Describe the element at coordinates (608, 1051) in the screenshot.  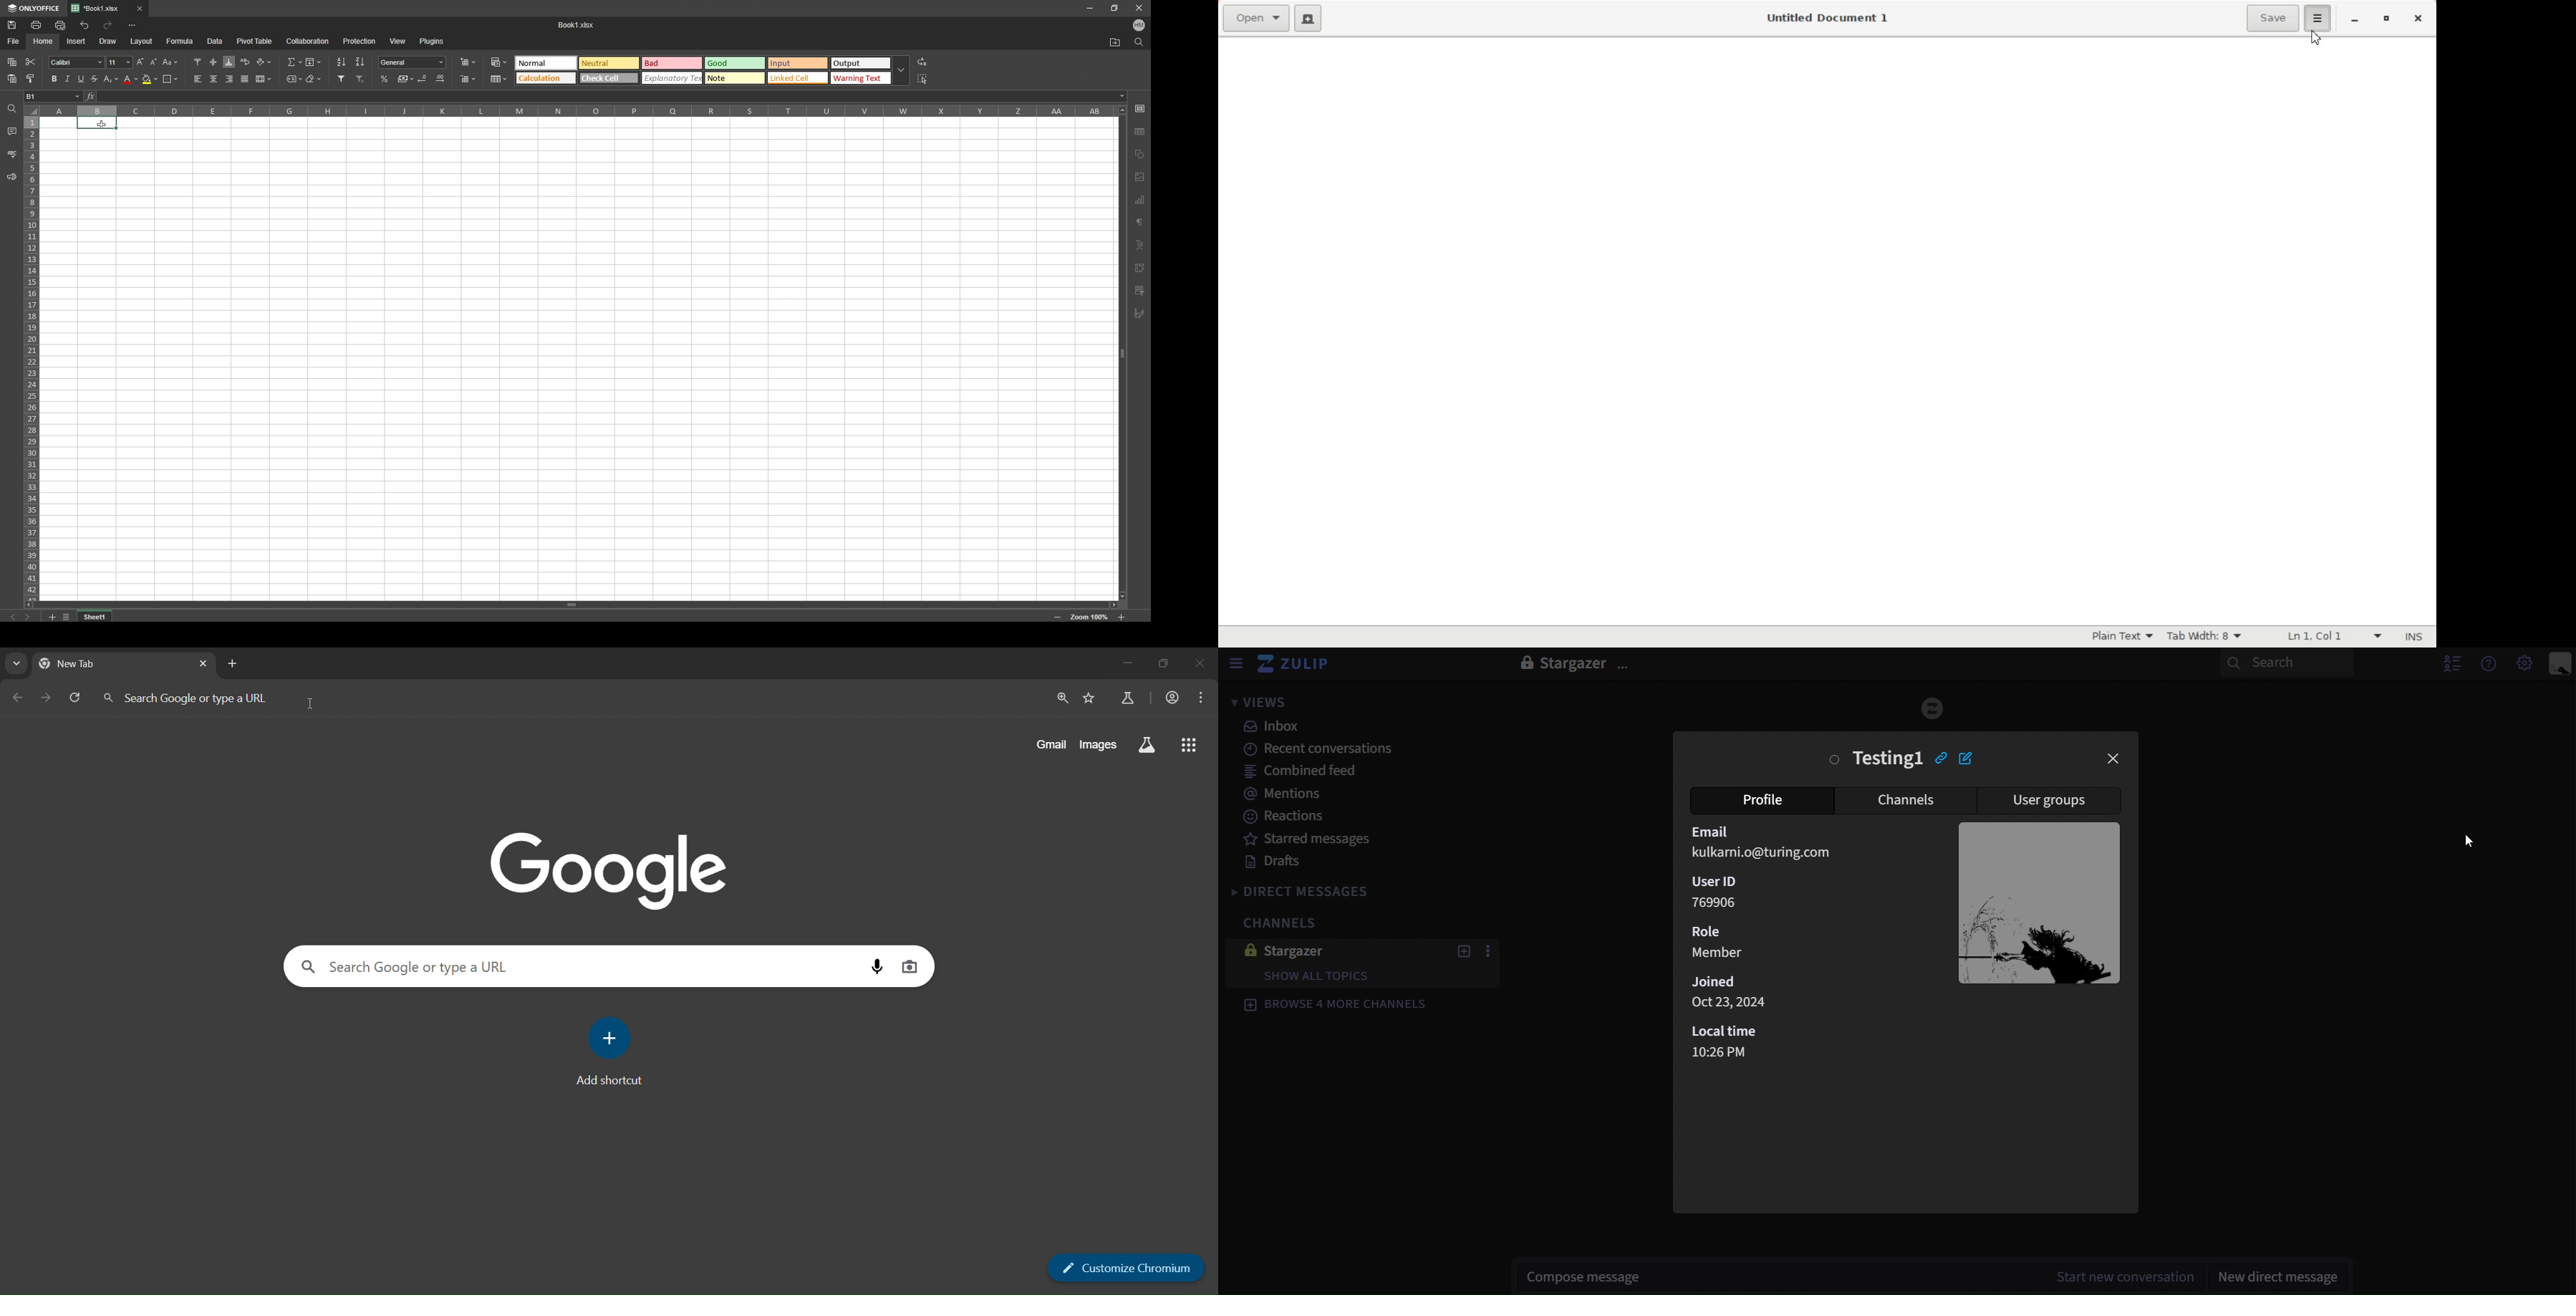
I see `add shortcut` at that location.